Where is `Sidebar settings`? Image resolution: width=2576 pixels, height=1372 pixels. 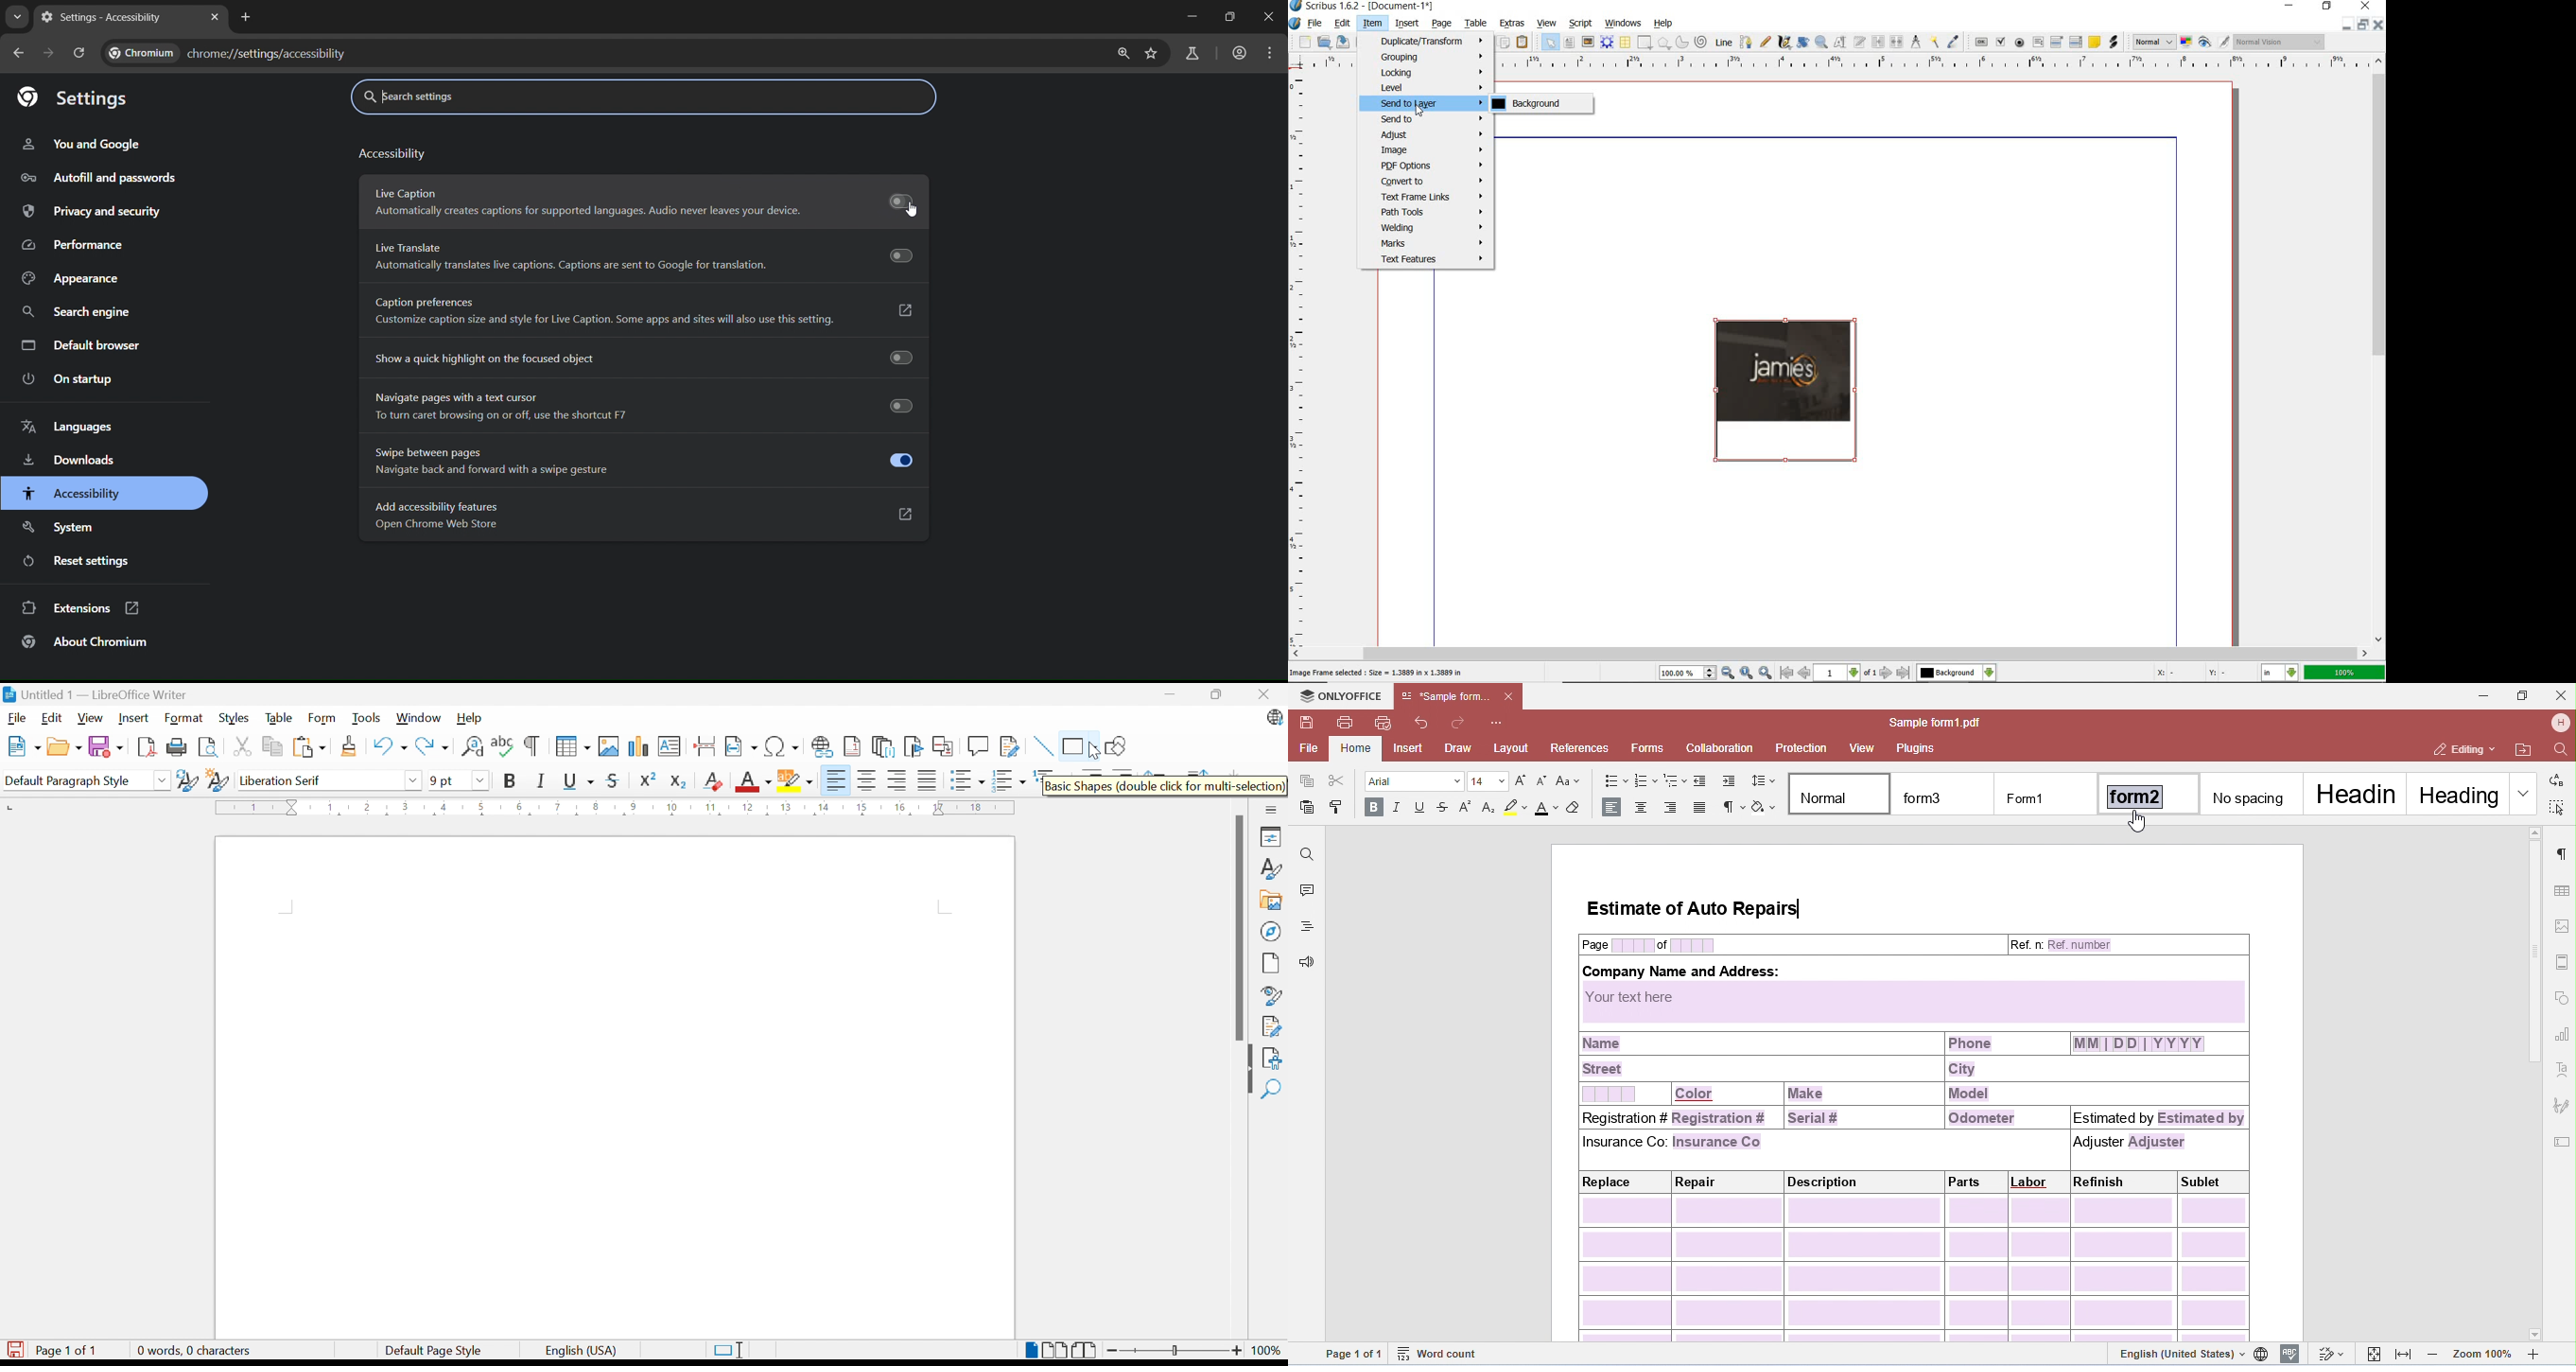
Sidebar settings is located at coordinates (1272, 810).